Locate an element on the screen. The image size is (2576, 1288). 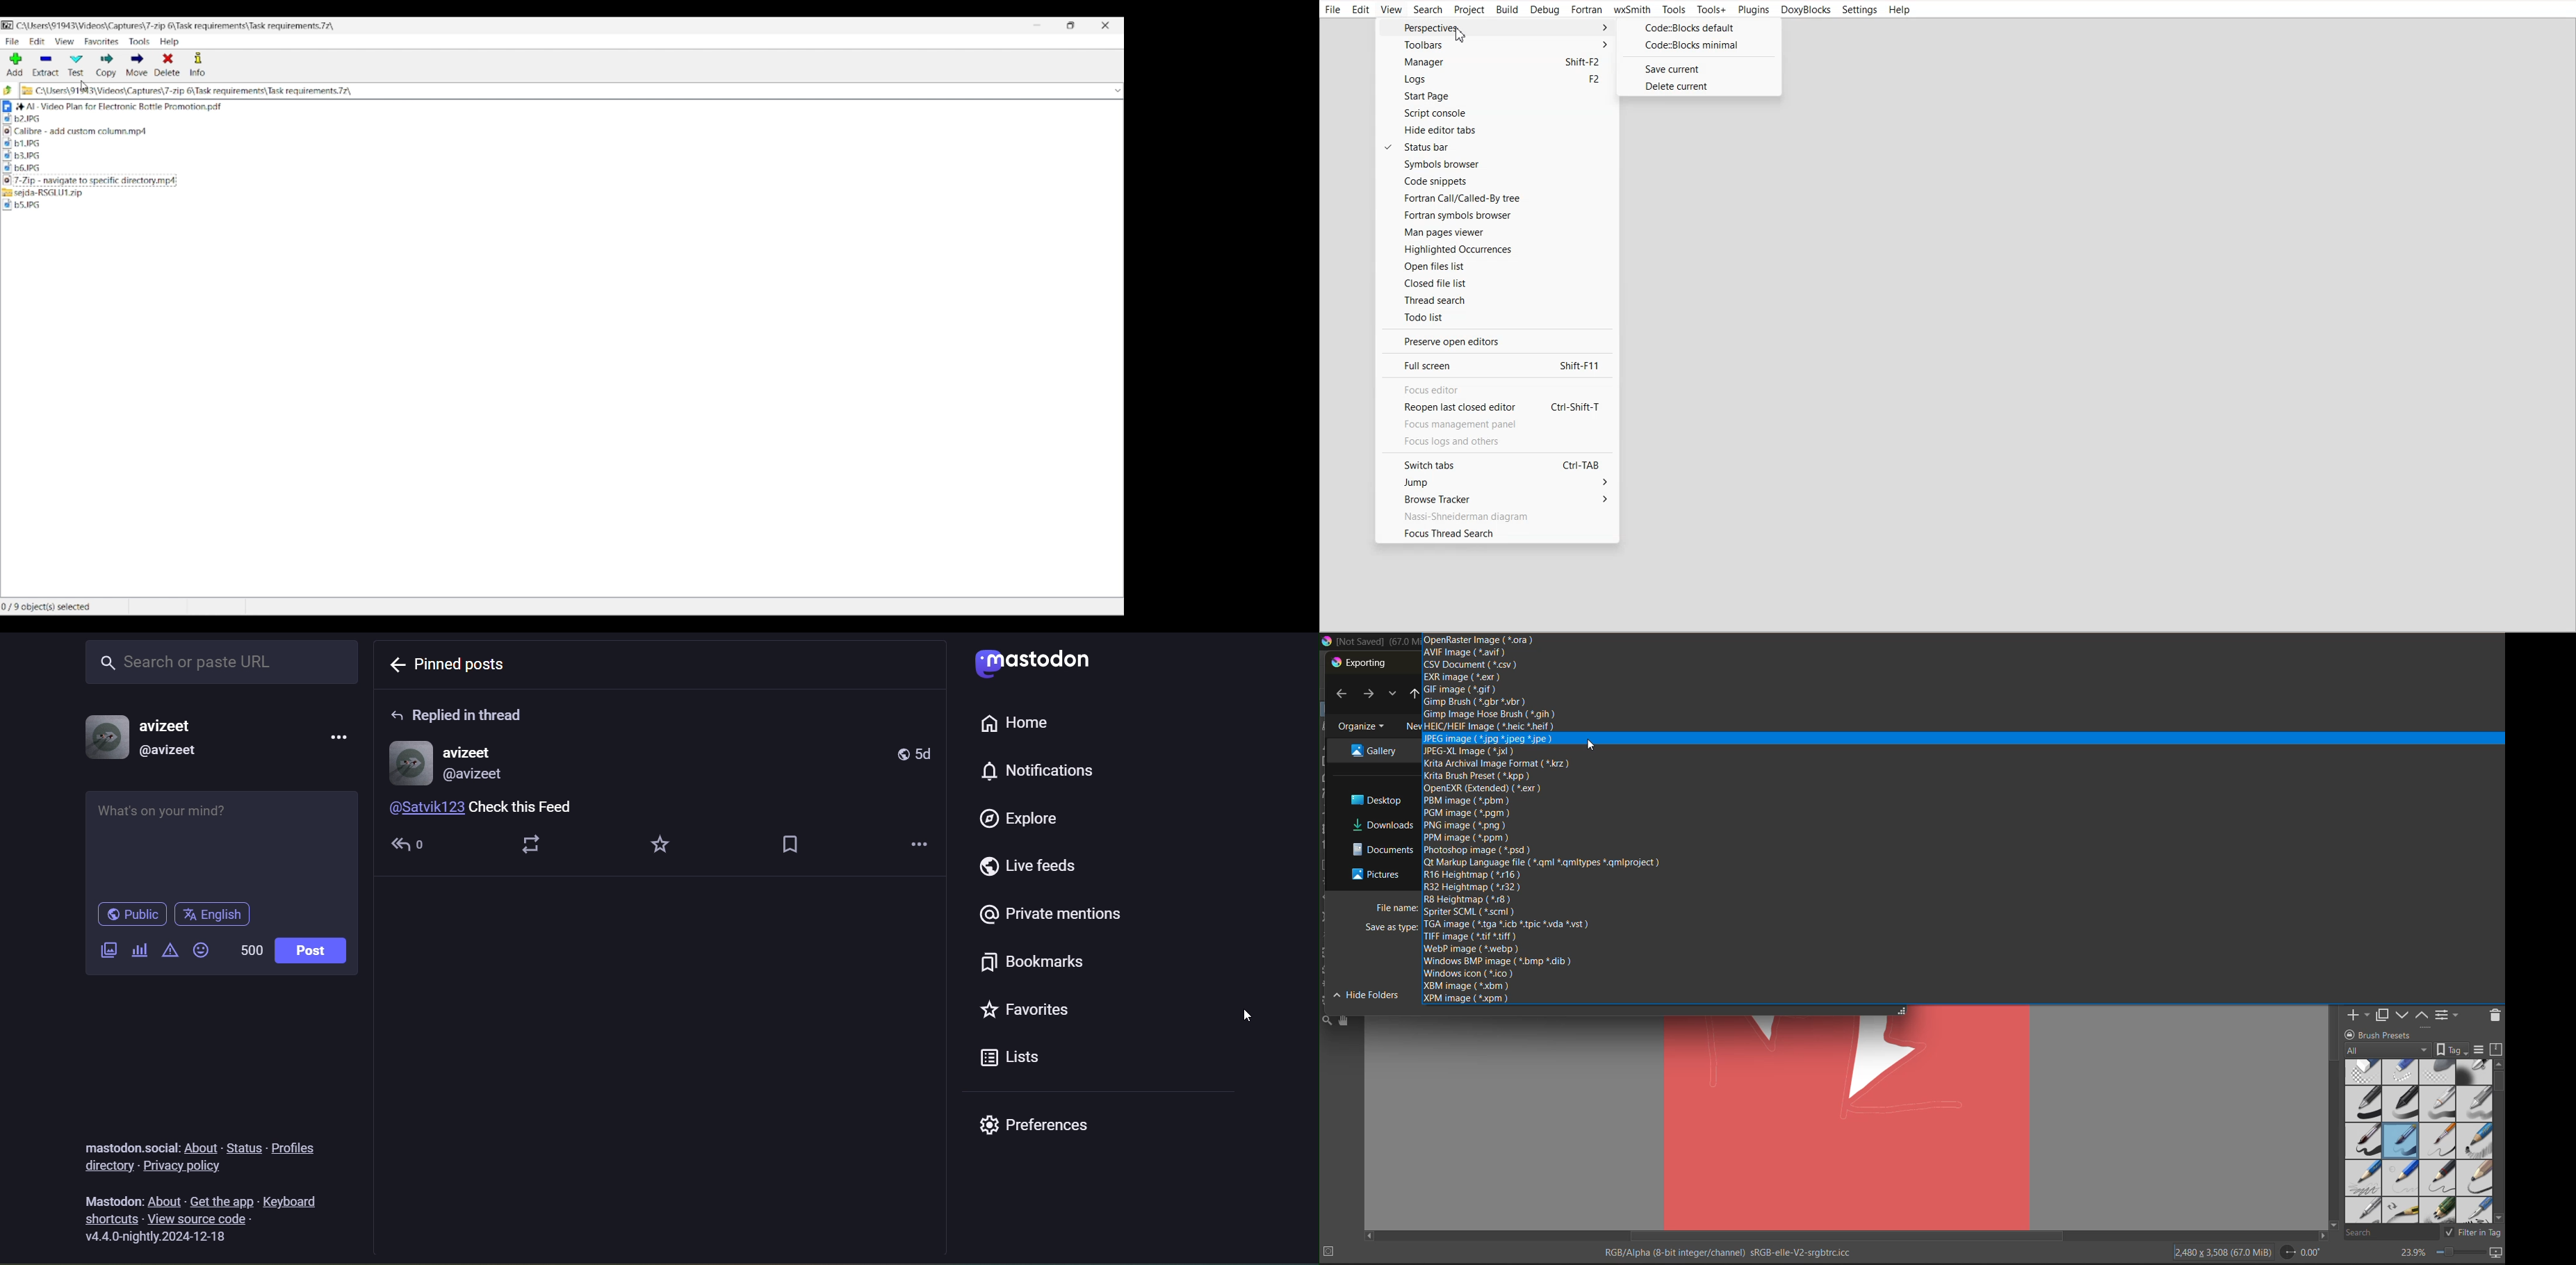
more is located at coordinates (340, 735).